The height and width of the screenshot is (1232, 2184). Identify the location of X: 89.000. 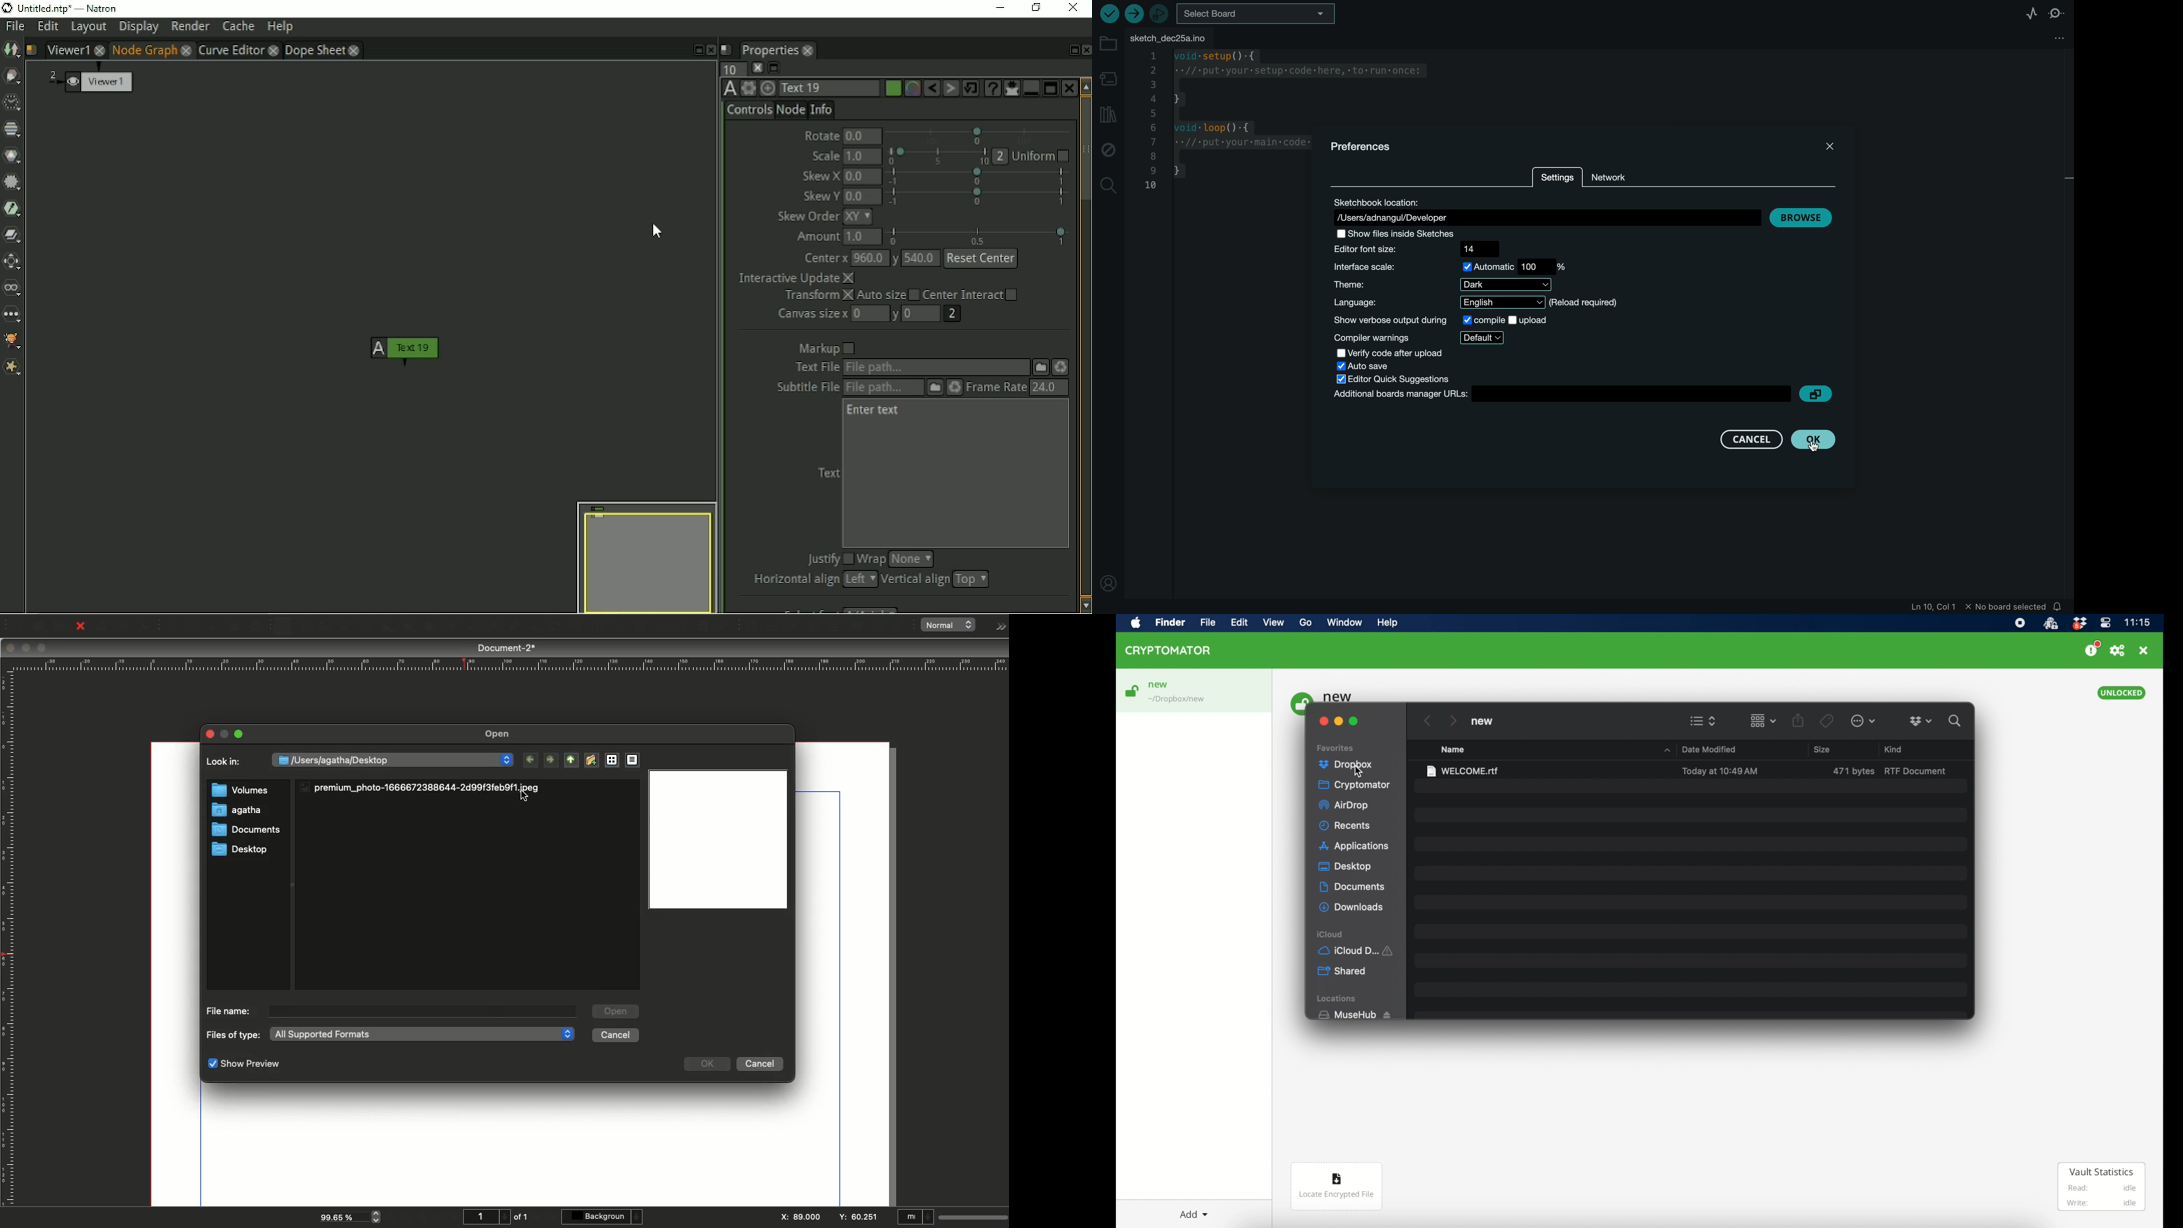
(799, 1217).